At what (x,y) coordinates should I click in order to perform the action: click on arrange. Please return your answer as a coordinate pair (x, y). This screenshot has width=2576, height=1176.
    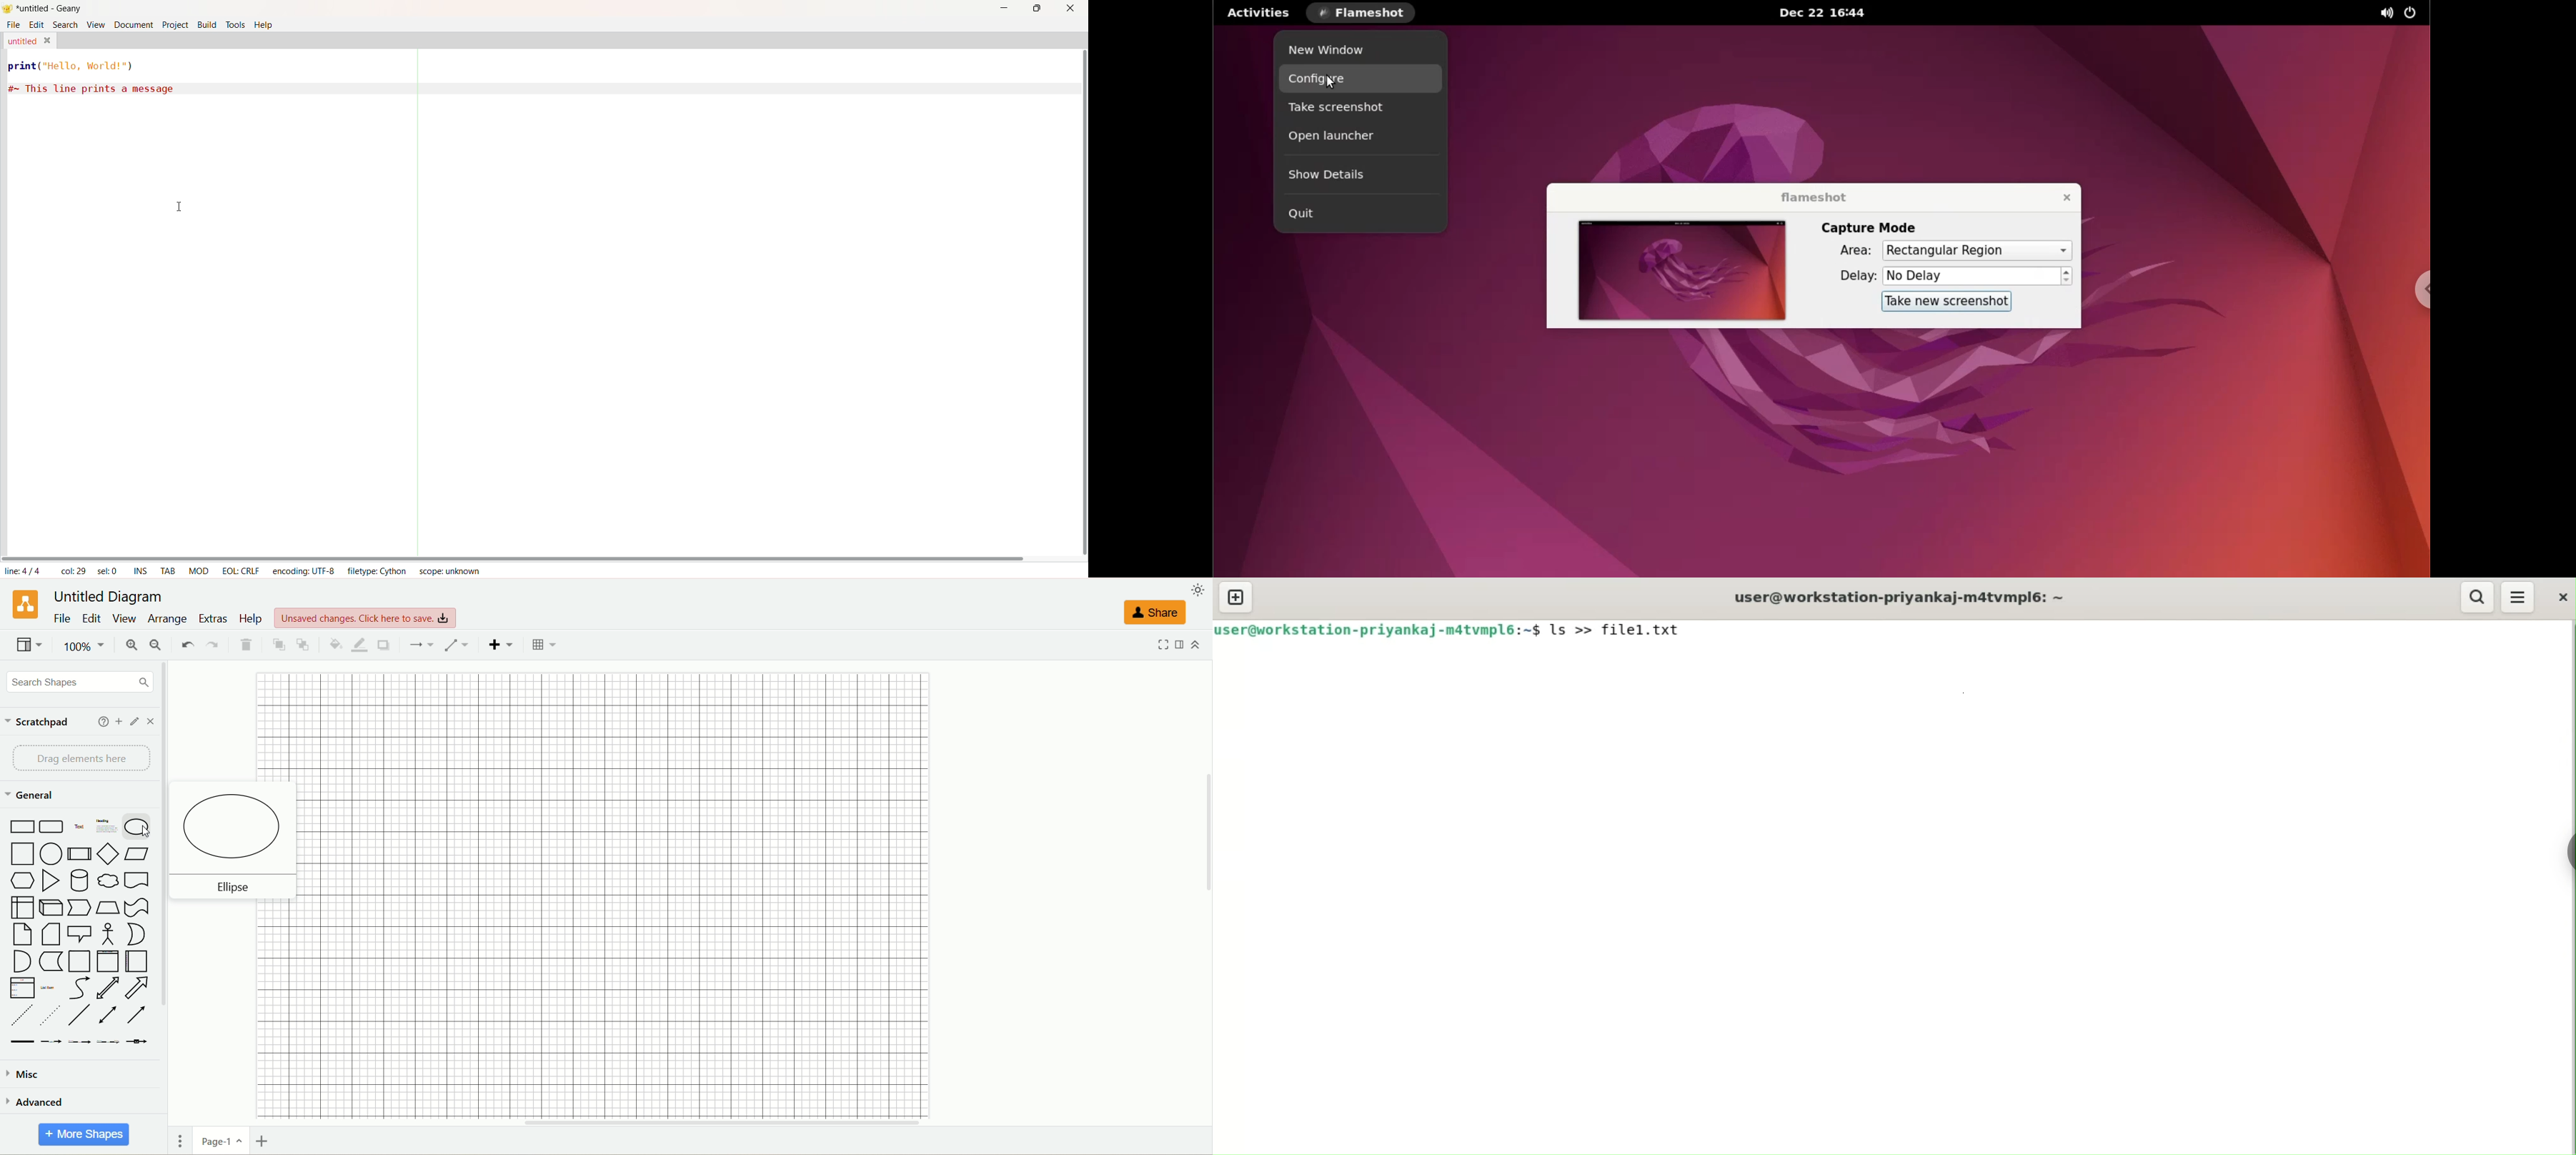
    Looking at the image, I should click on (167, 621).